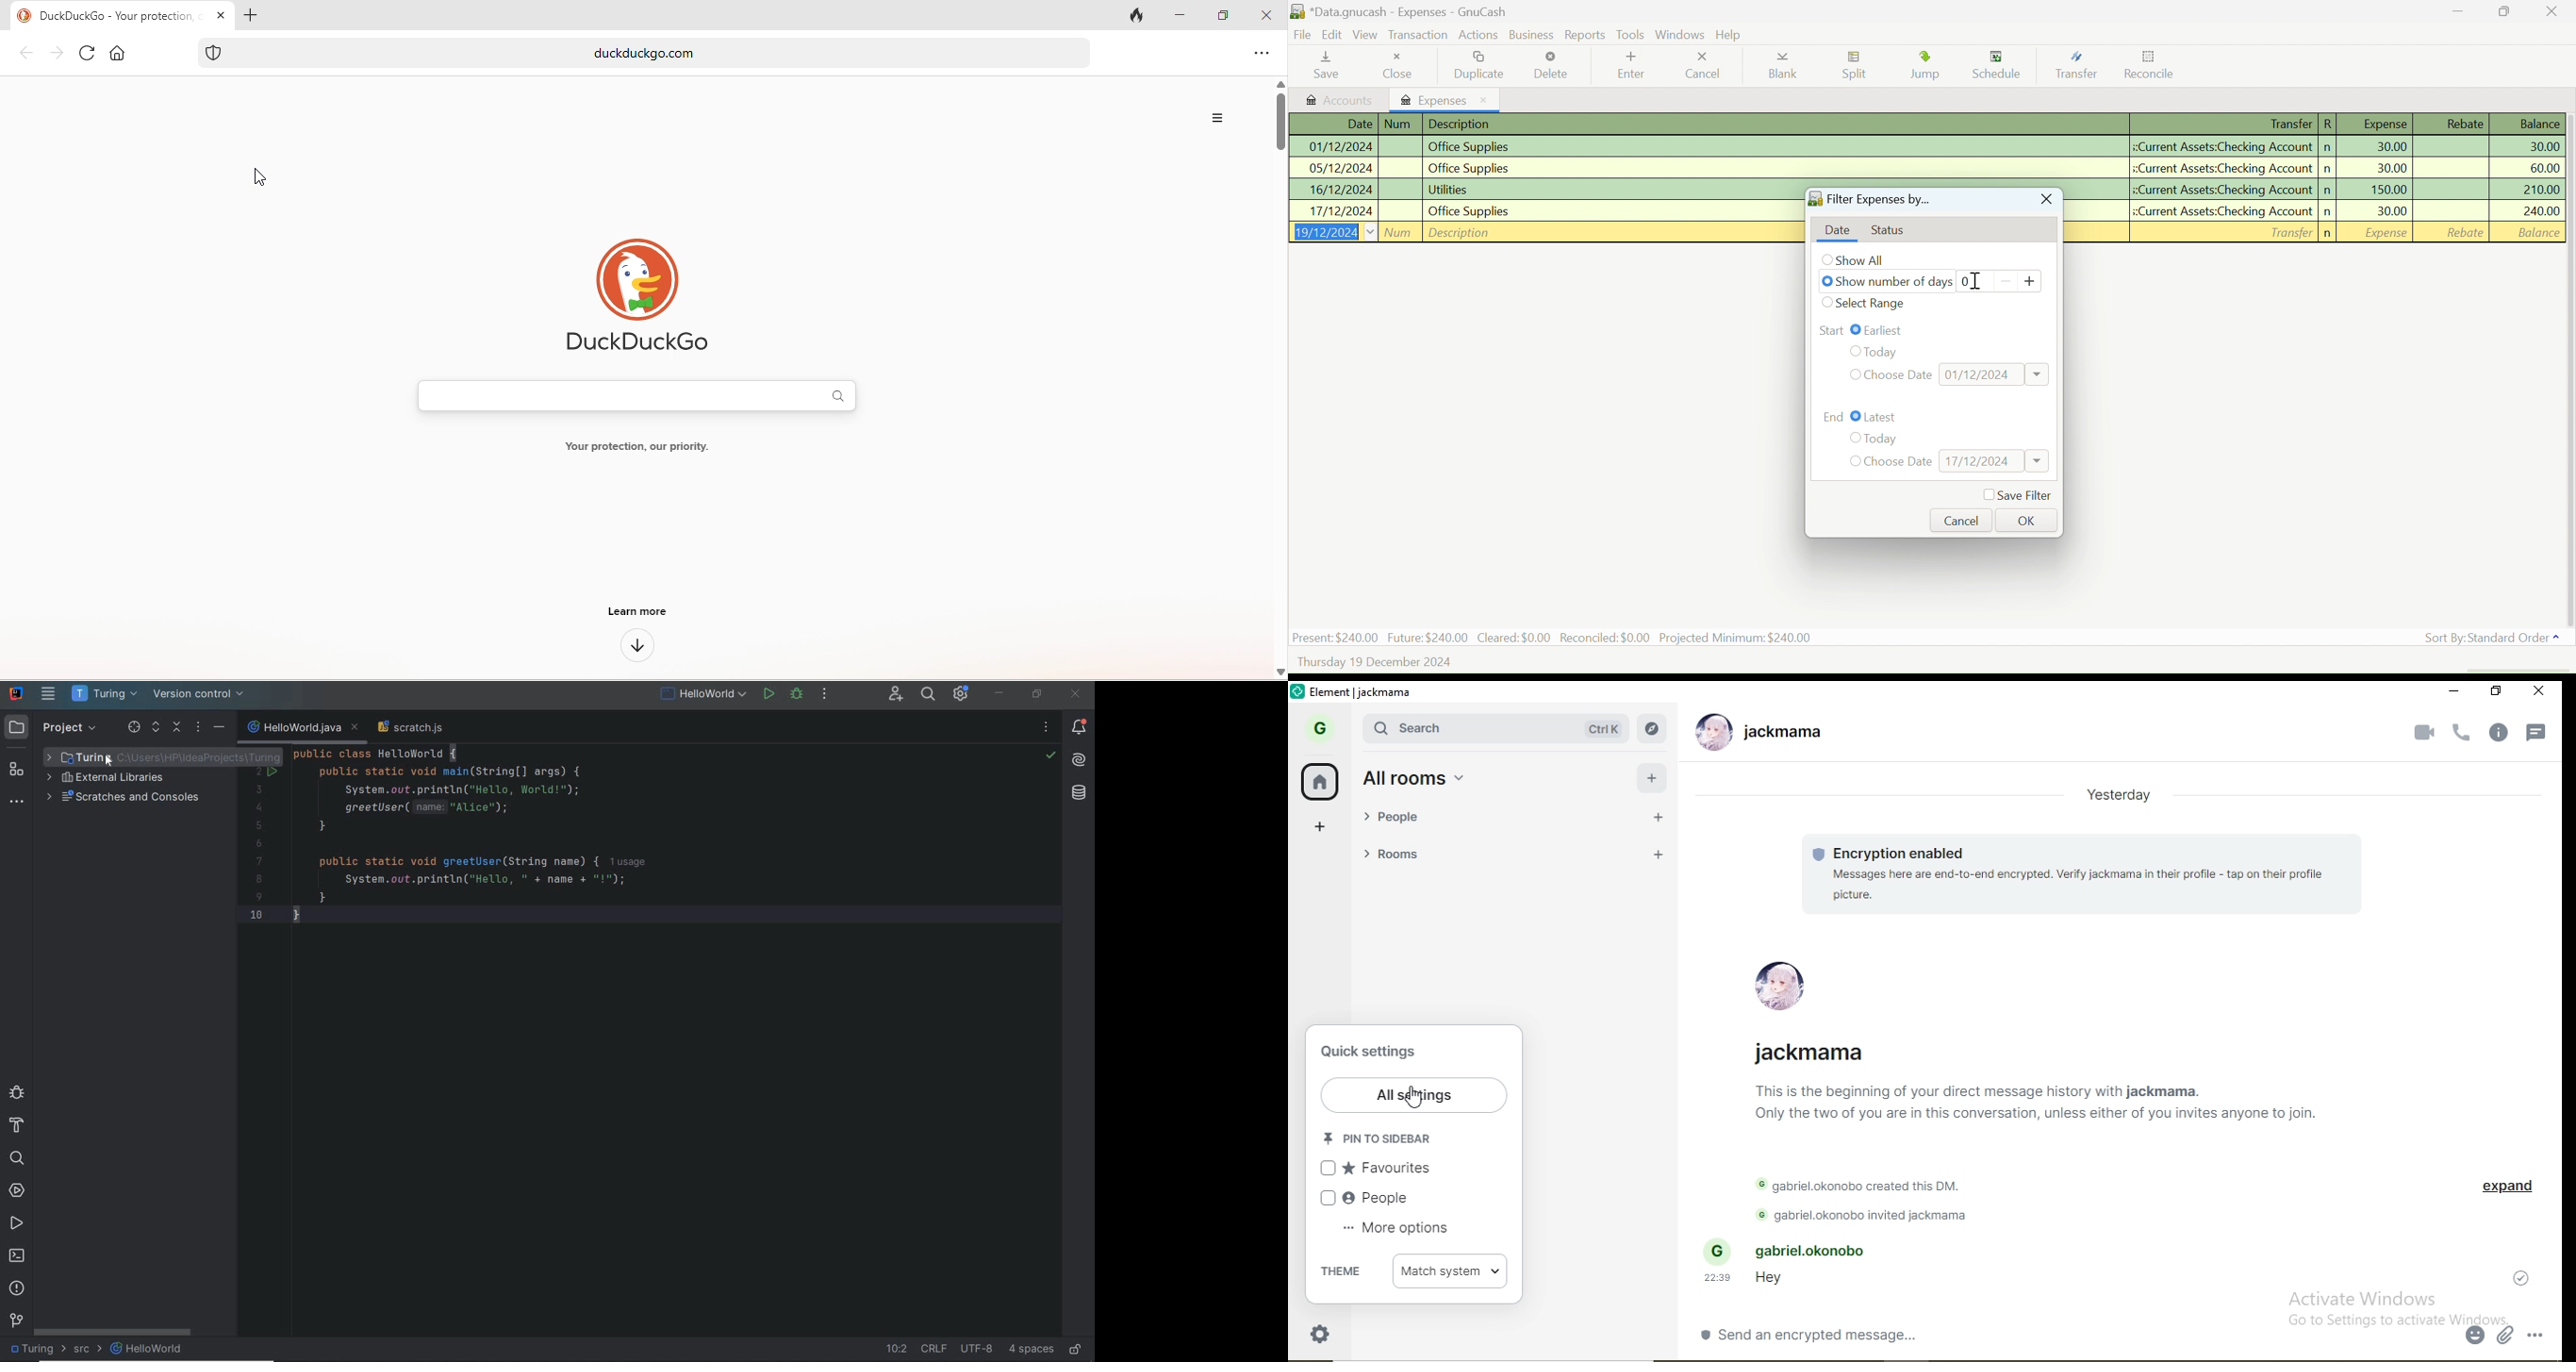 The image size is (2576, 1372). What do you see at coordinates (1262, 56) in the screenshot?
I see `option` at bounding box center [1262, 56].